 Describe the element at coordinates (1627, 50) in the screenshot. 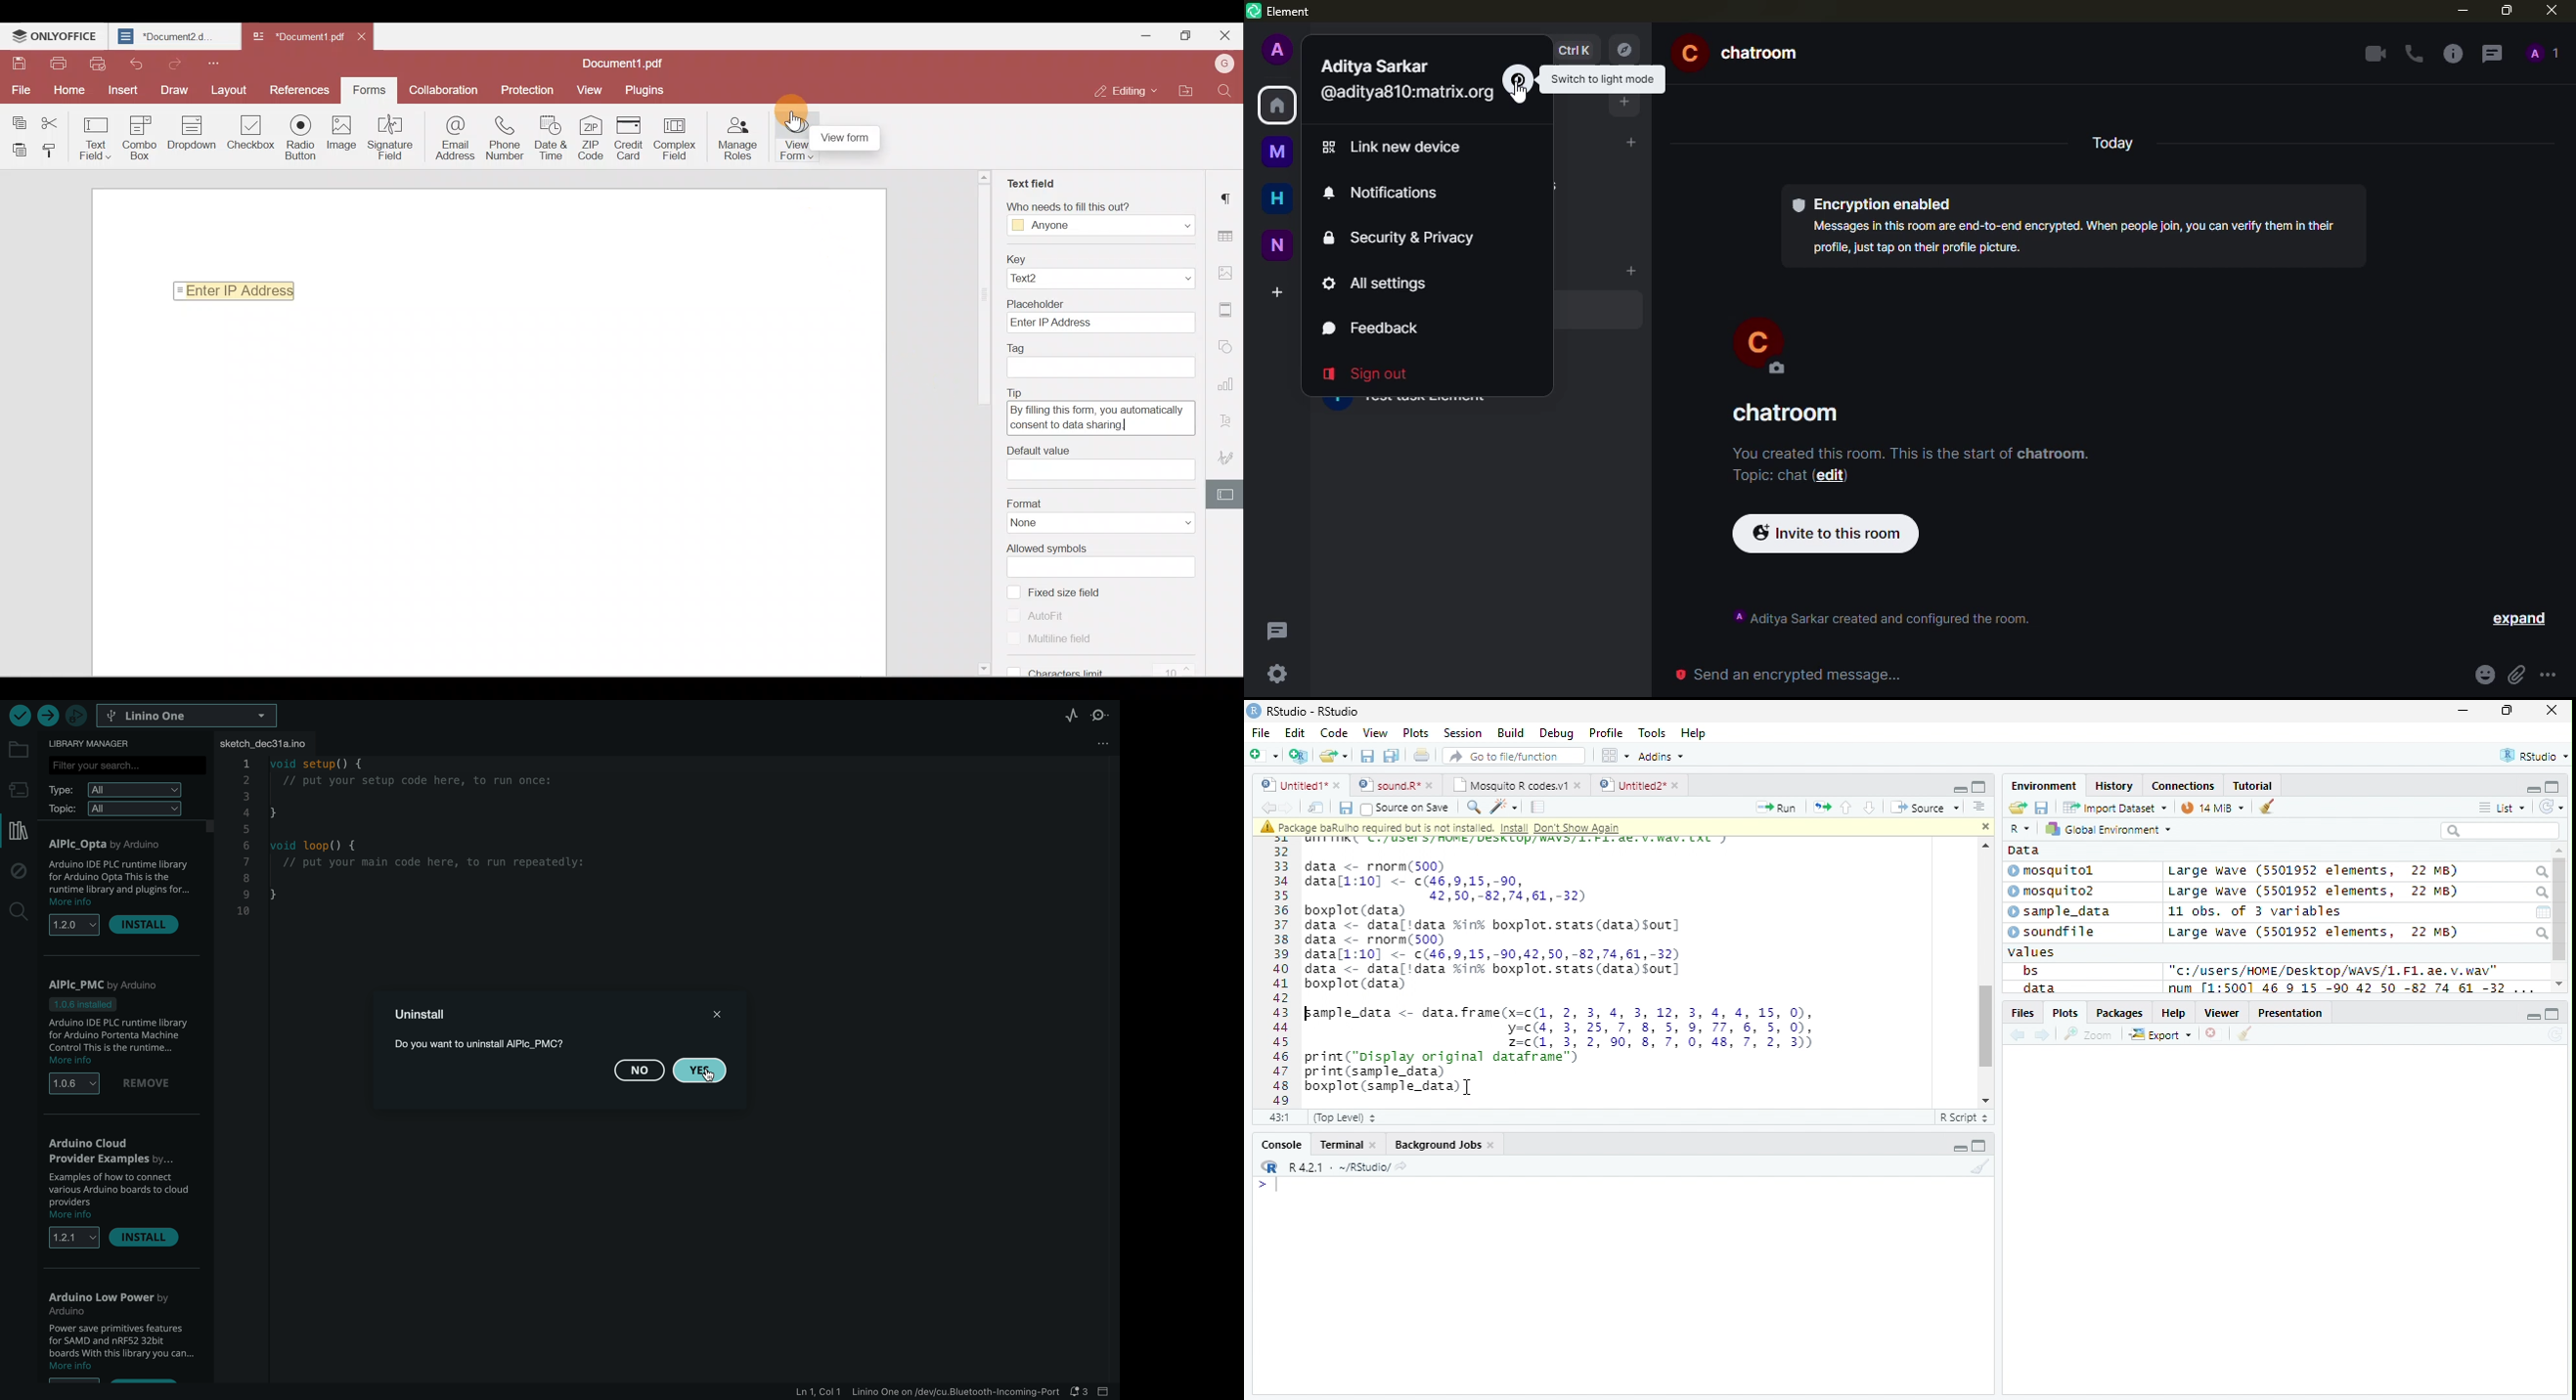

I see `explore rooms` at that location.